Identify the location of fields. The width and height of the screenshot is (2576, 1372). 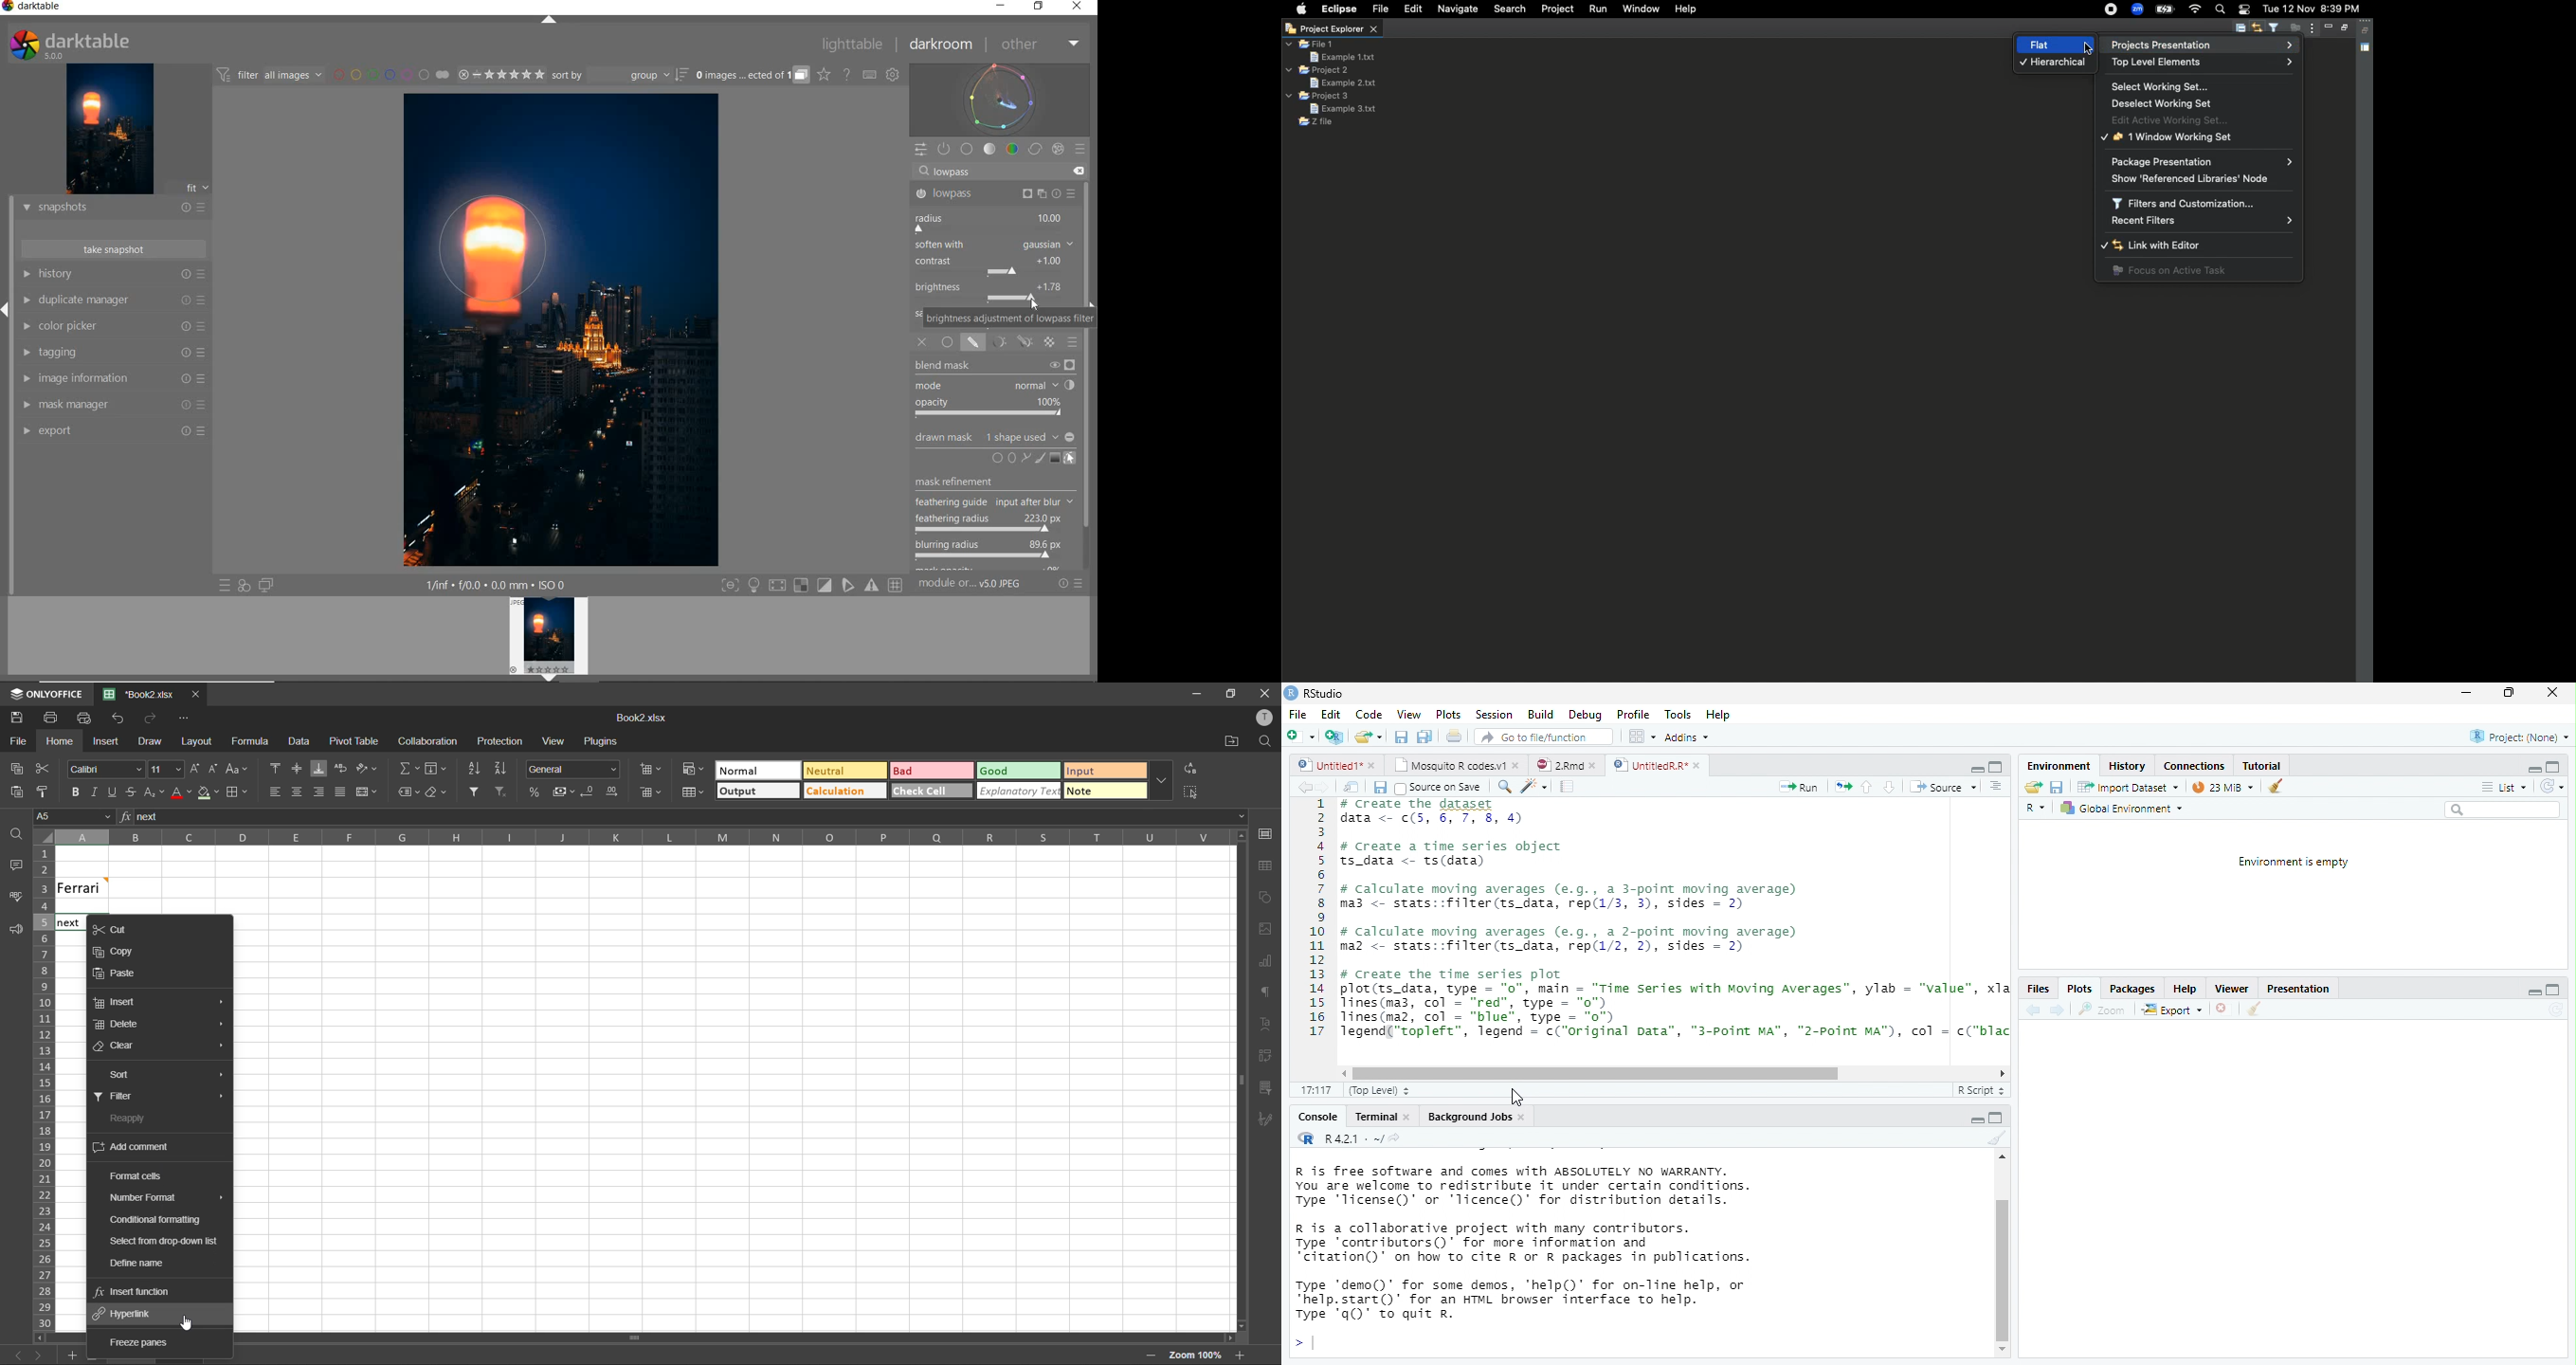
(436, 770).